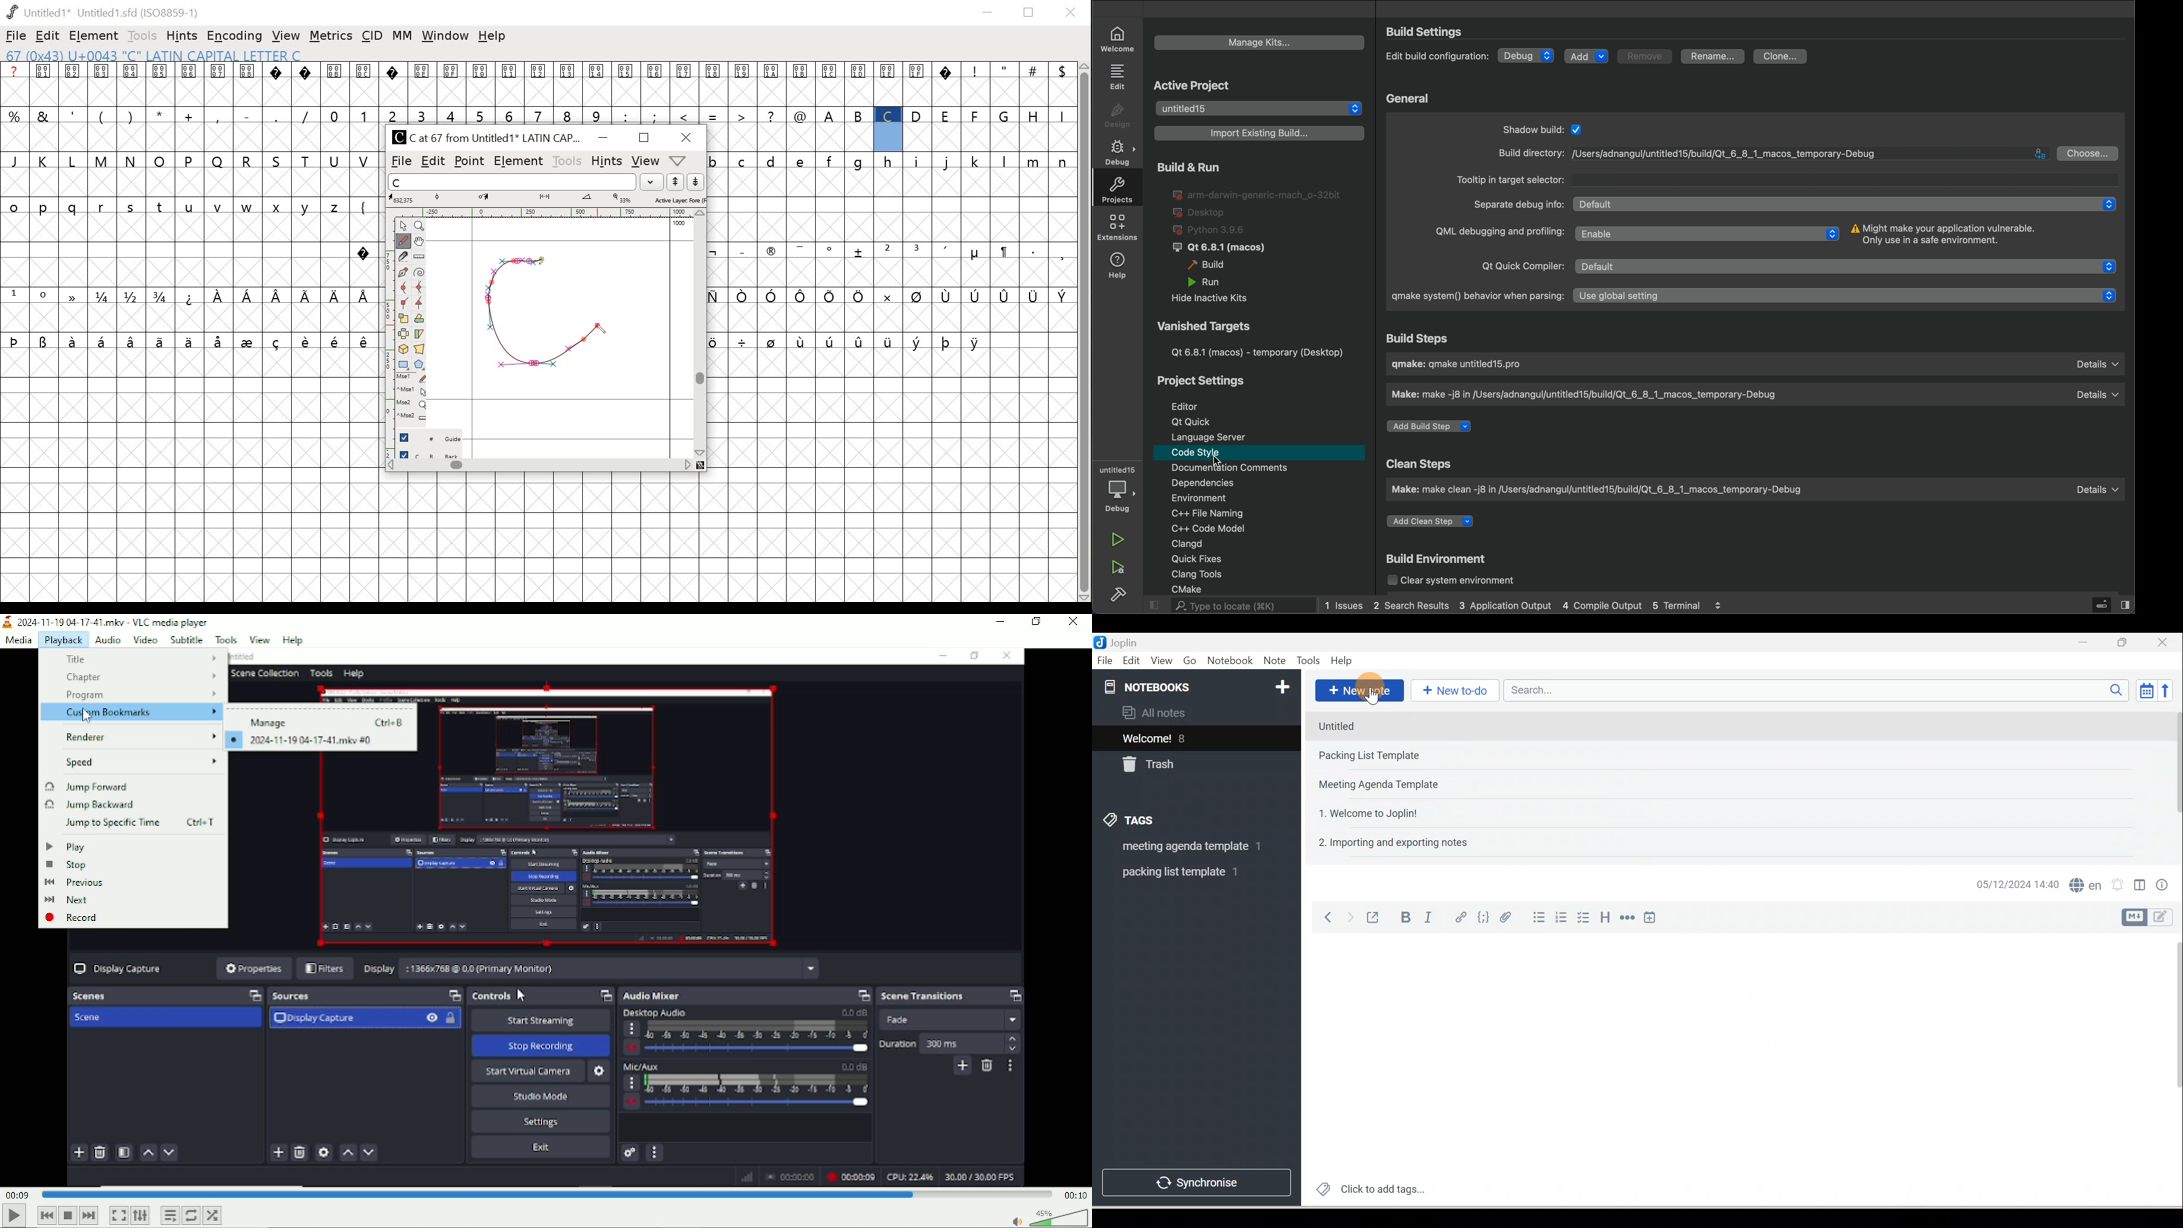 This screenshot has width=2184, height=1232. What do you see at coordinates (1122, 39) in the screenshot?
I see `welcome` at bounding box center [1122, 39].